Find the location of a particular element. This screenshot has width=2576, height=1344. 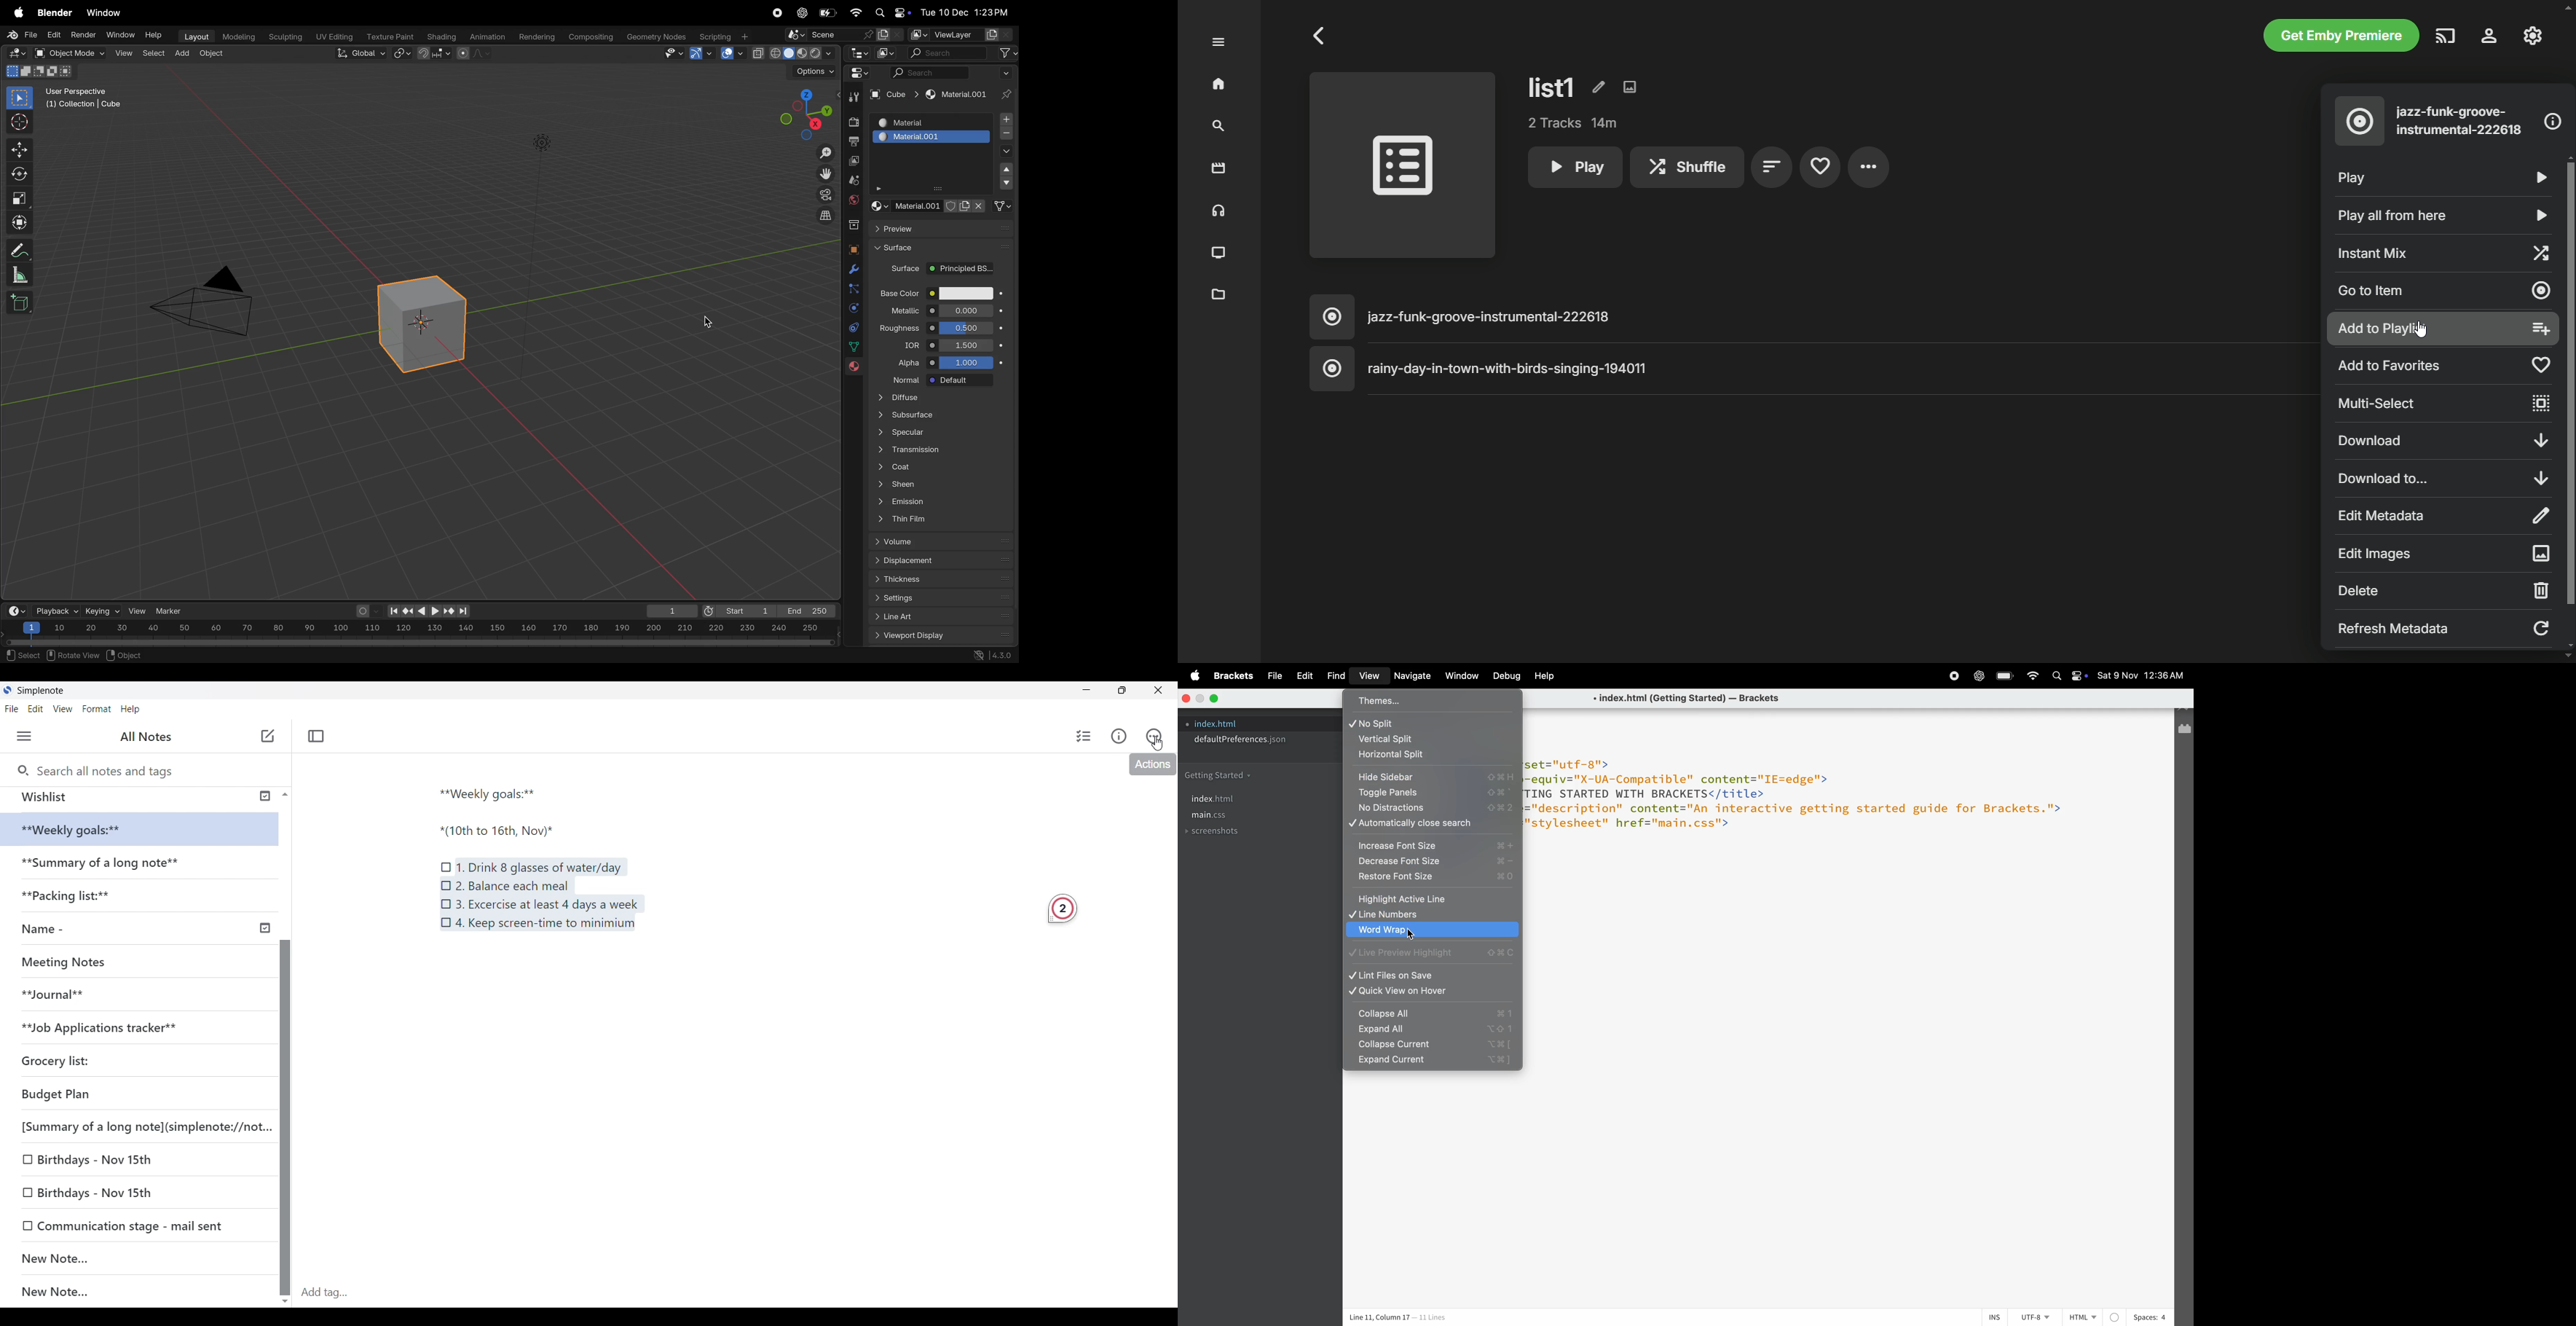

object mode is located at coordinates (65, 53).